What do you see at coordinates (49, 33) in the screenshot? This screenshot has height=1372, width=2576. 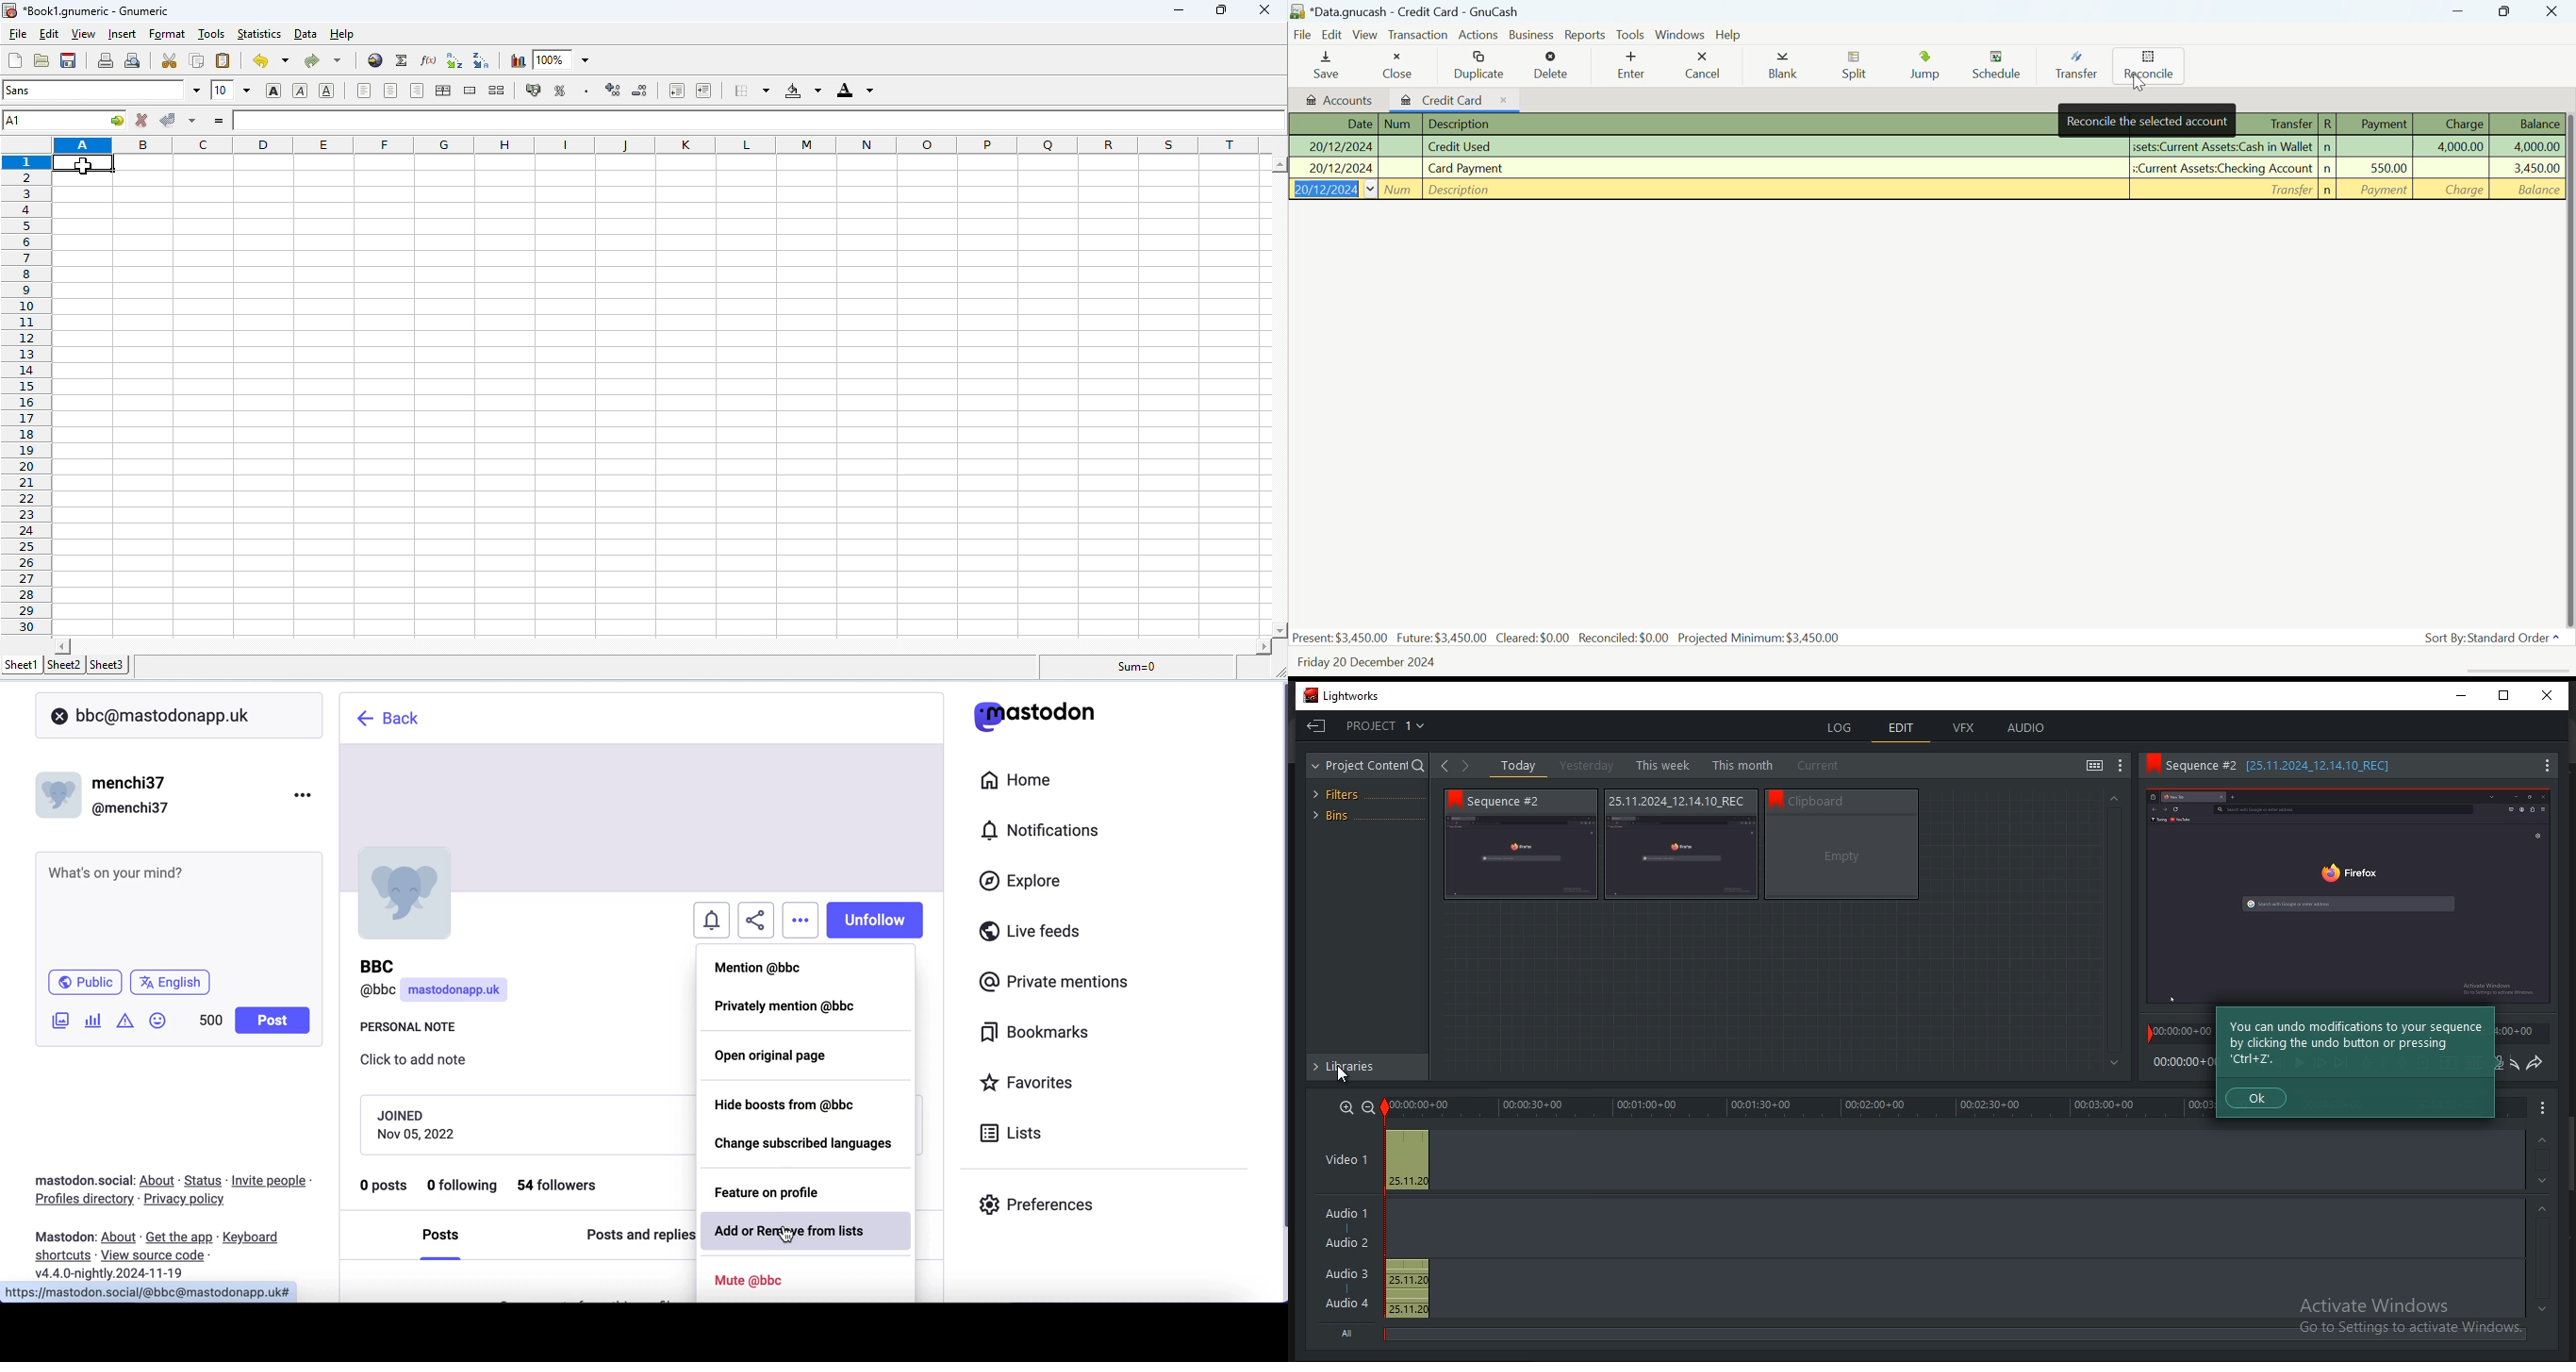 I see `edit` at bounding box center [49, 33].